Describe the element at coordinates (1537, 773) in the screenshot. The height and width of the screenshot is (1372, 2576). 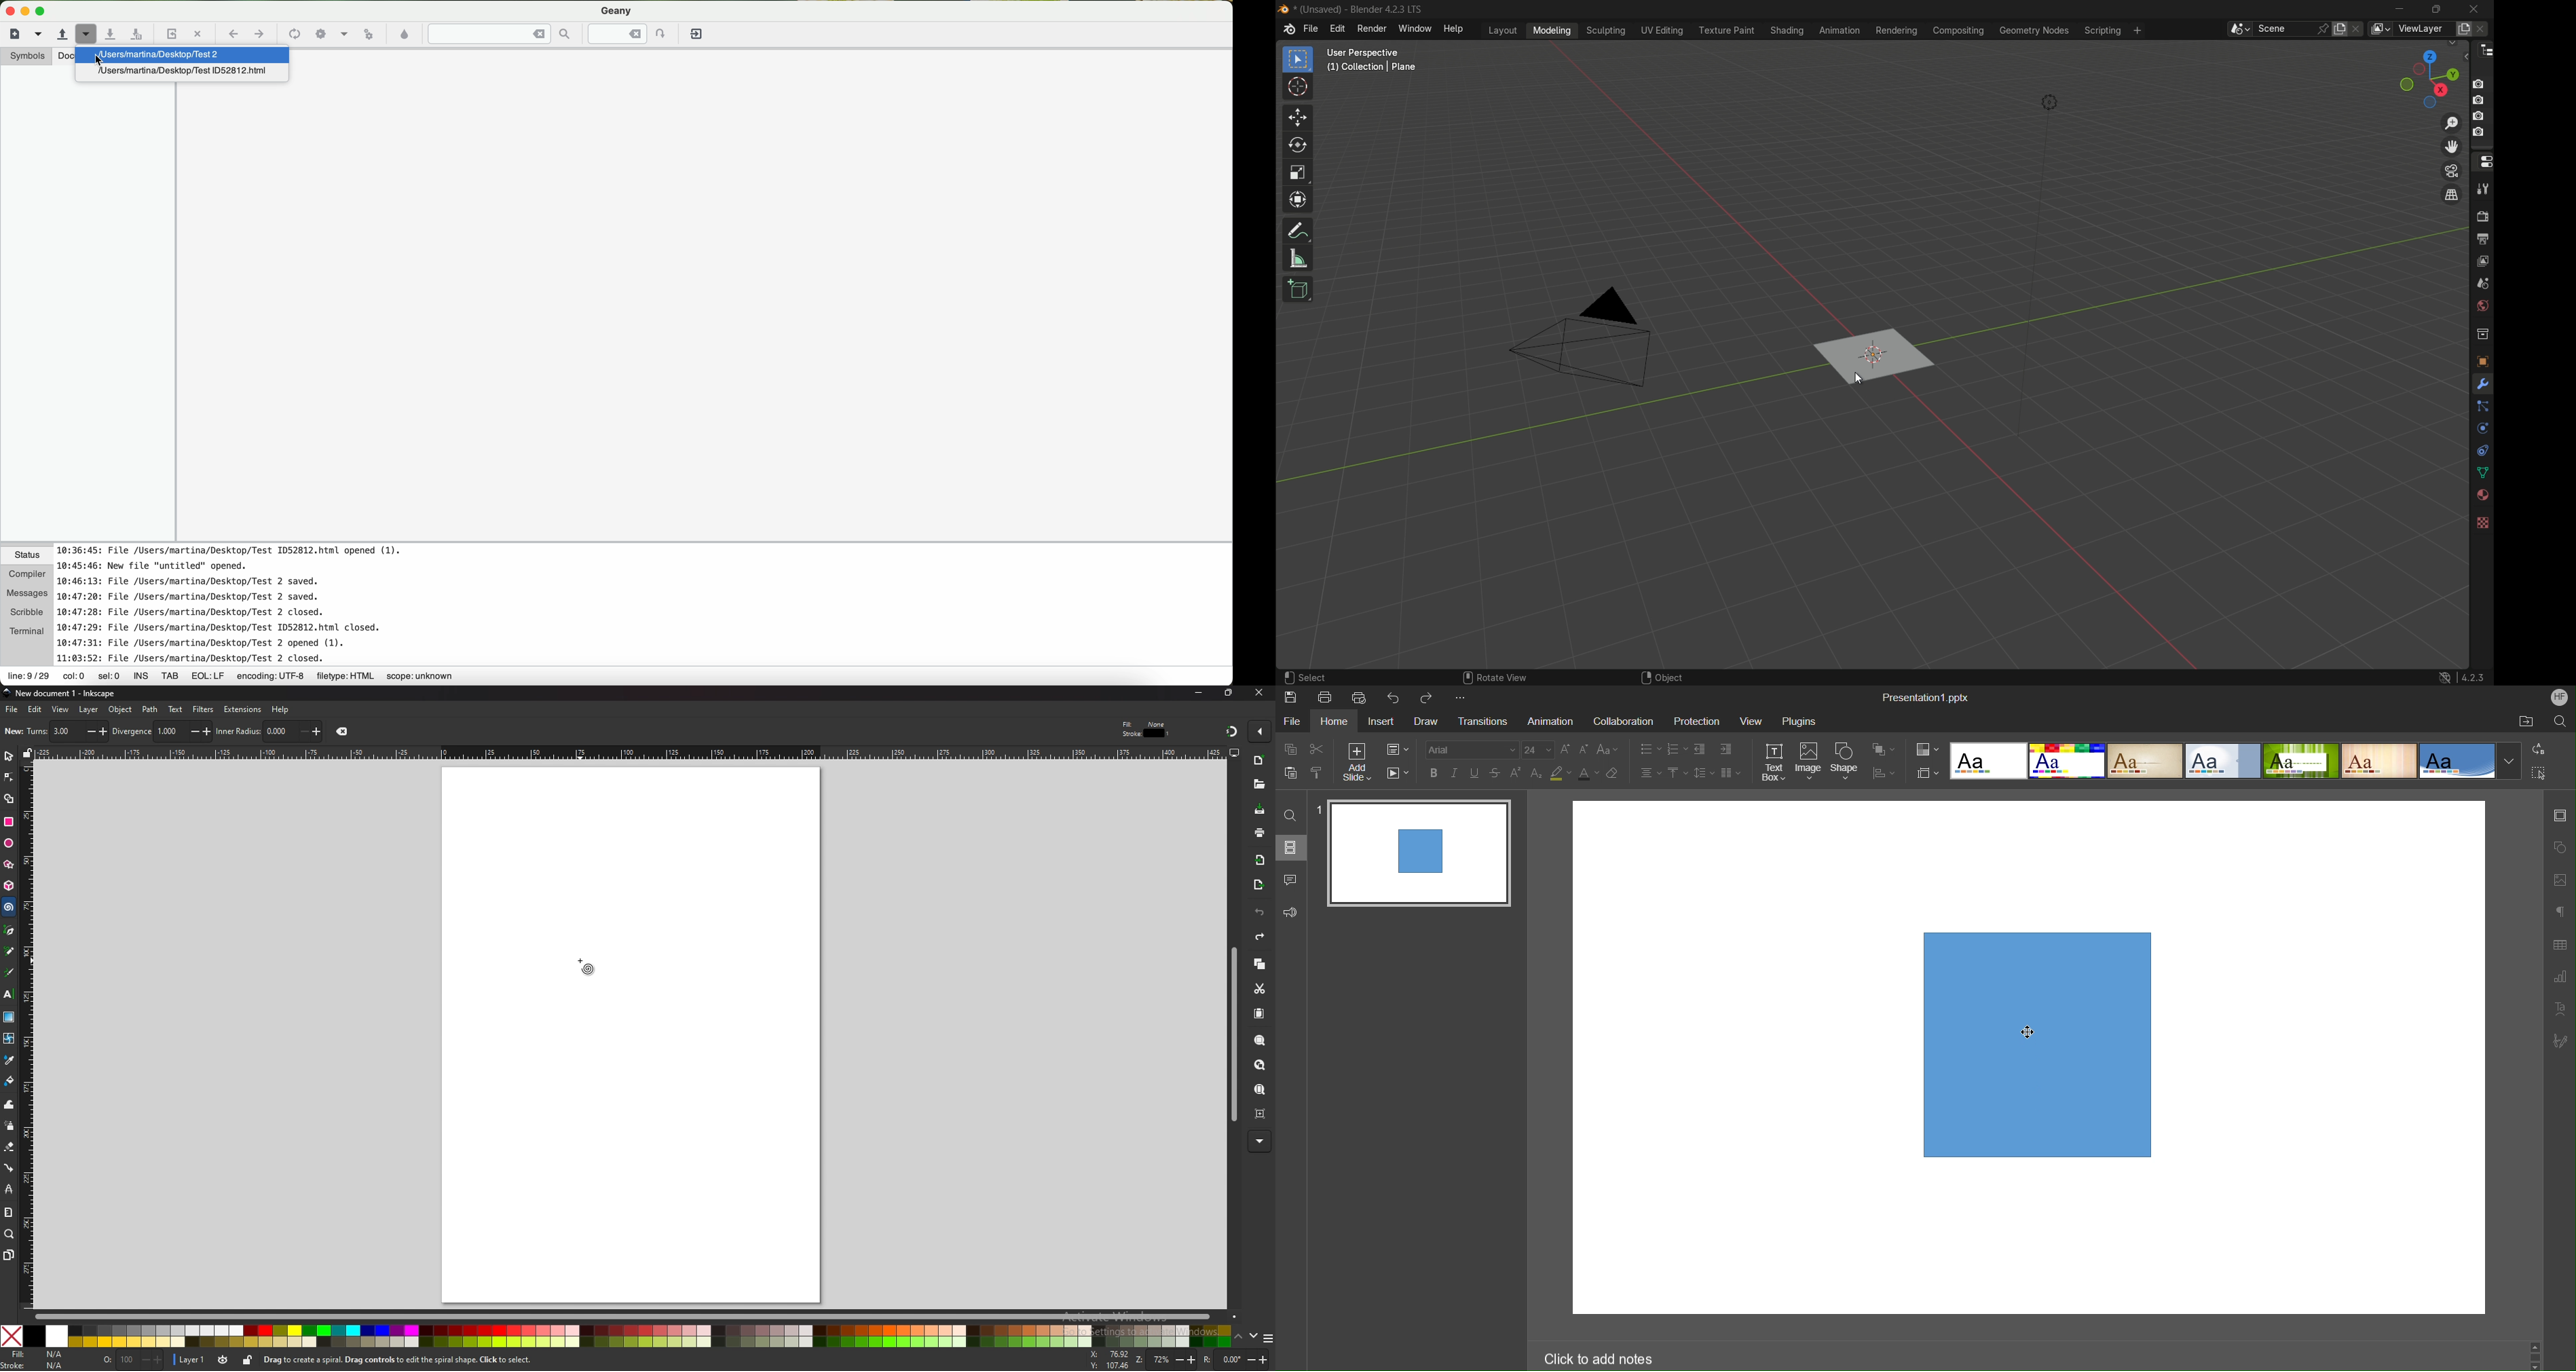
I see `Subscript` at that location.